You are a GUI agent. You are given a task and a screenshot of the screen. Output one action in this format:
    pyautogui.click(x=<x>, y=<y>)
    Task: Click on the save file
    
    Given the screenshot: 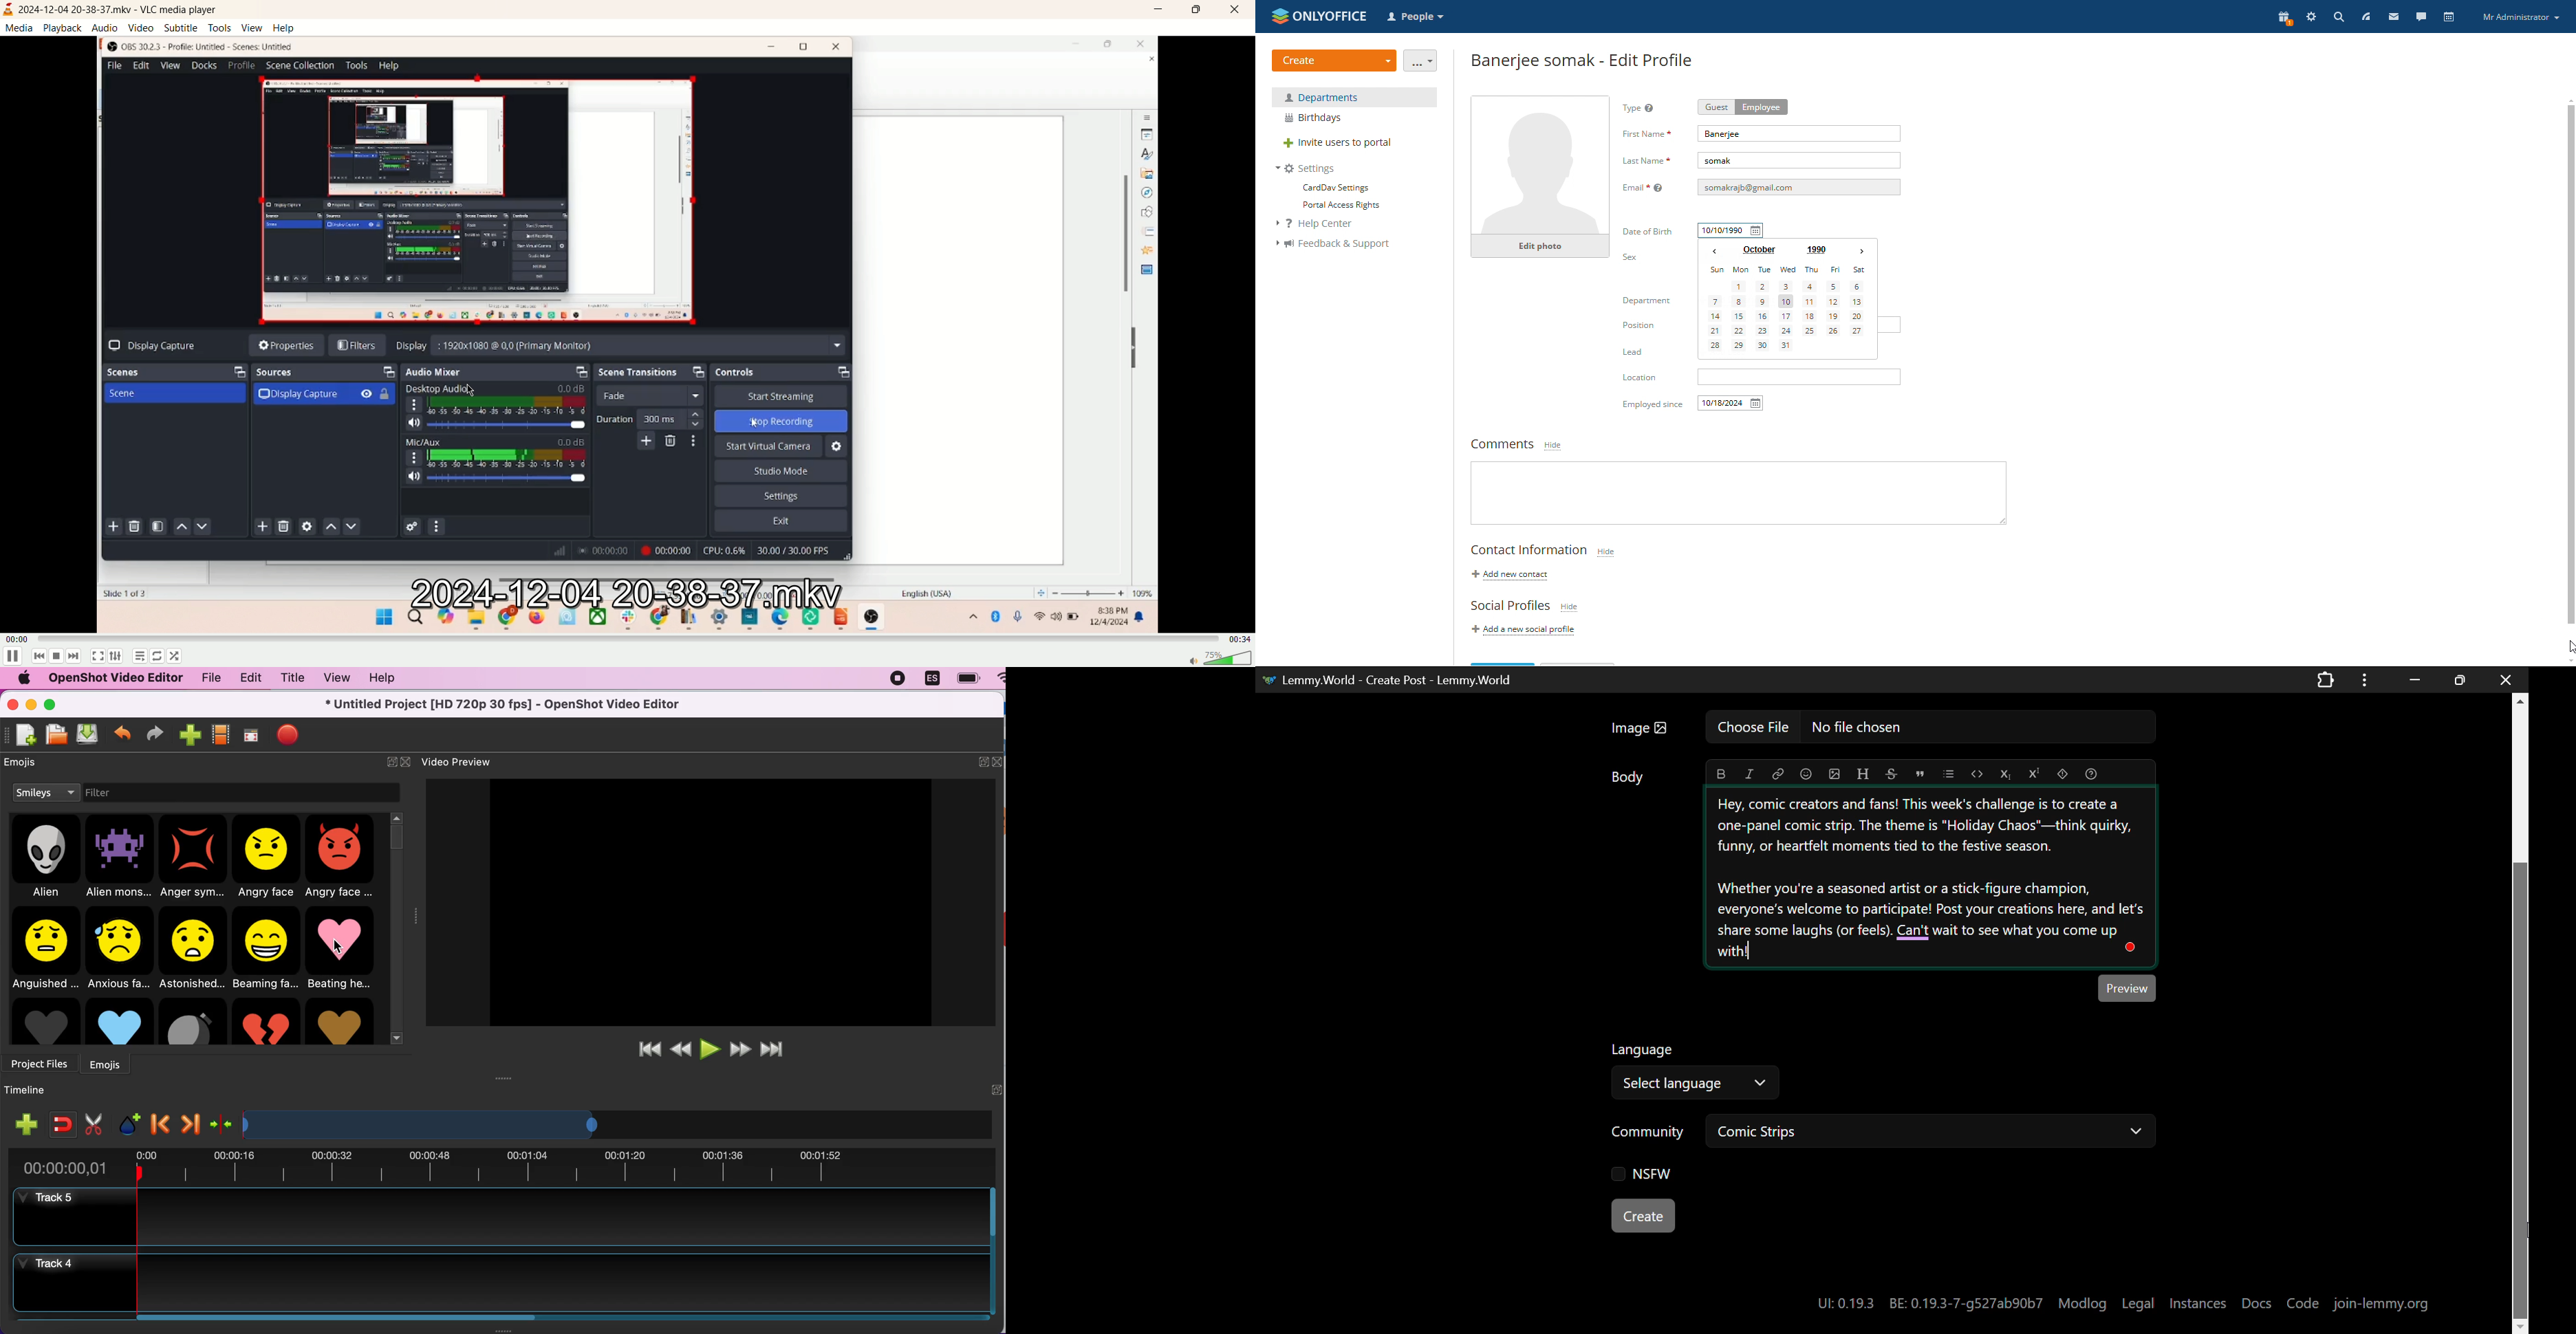 What is the action you would take?
    pyautogui.click(x=88, y=735)
    